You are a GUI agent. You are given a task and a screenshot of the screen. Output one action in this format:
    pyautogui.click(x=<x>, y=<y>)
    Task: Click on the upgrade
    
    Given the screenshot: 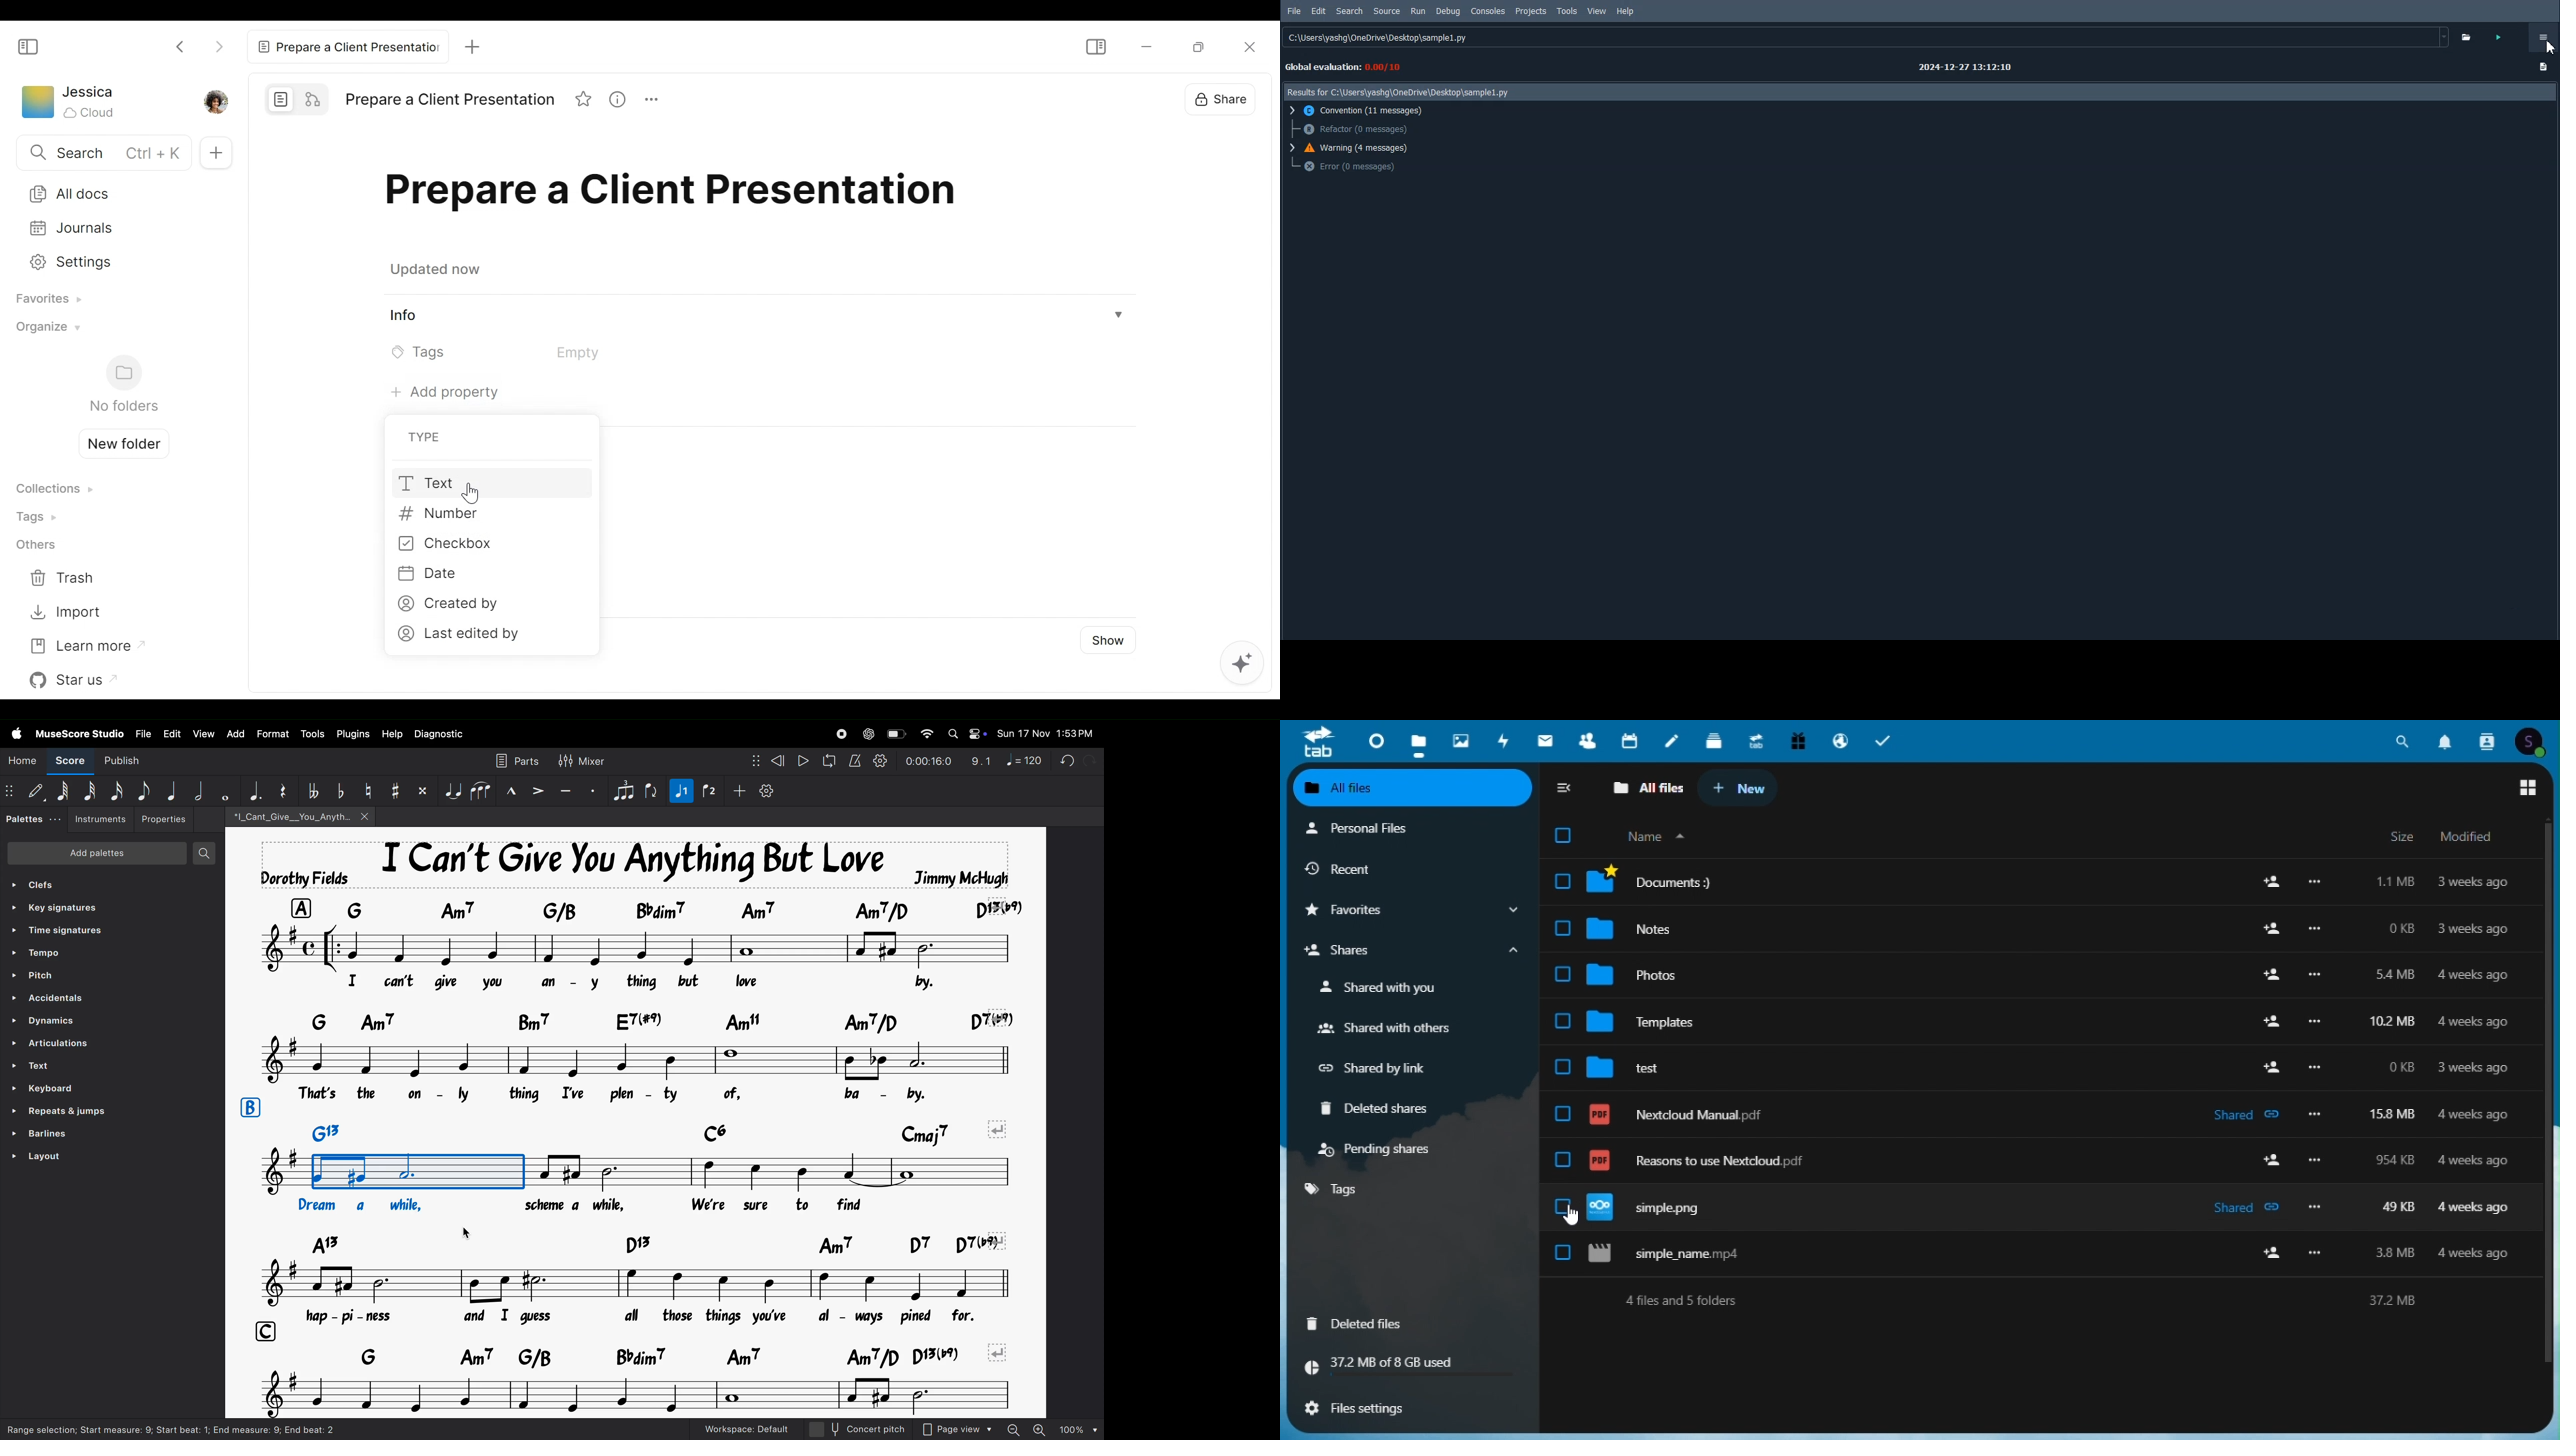 What is the action you would take?
    pyautogui.click(x=1755, y=739)
    